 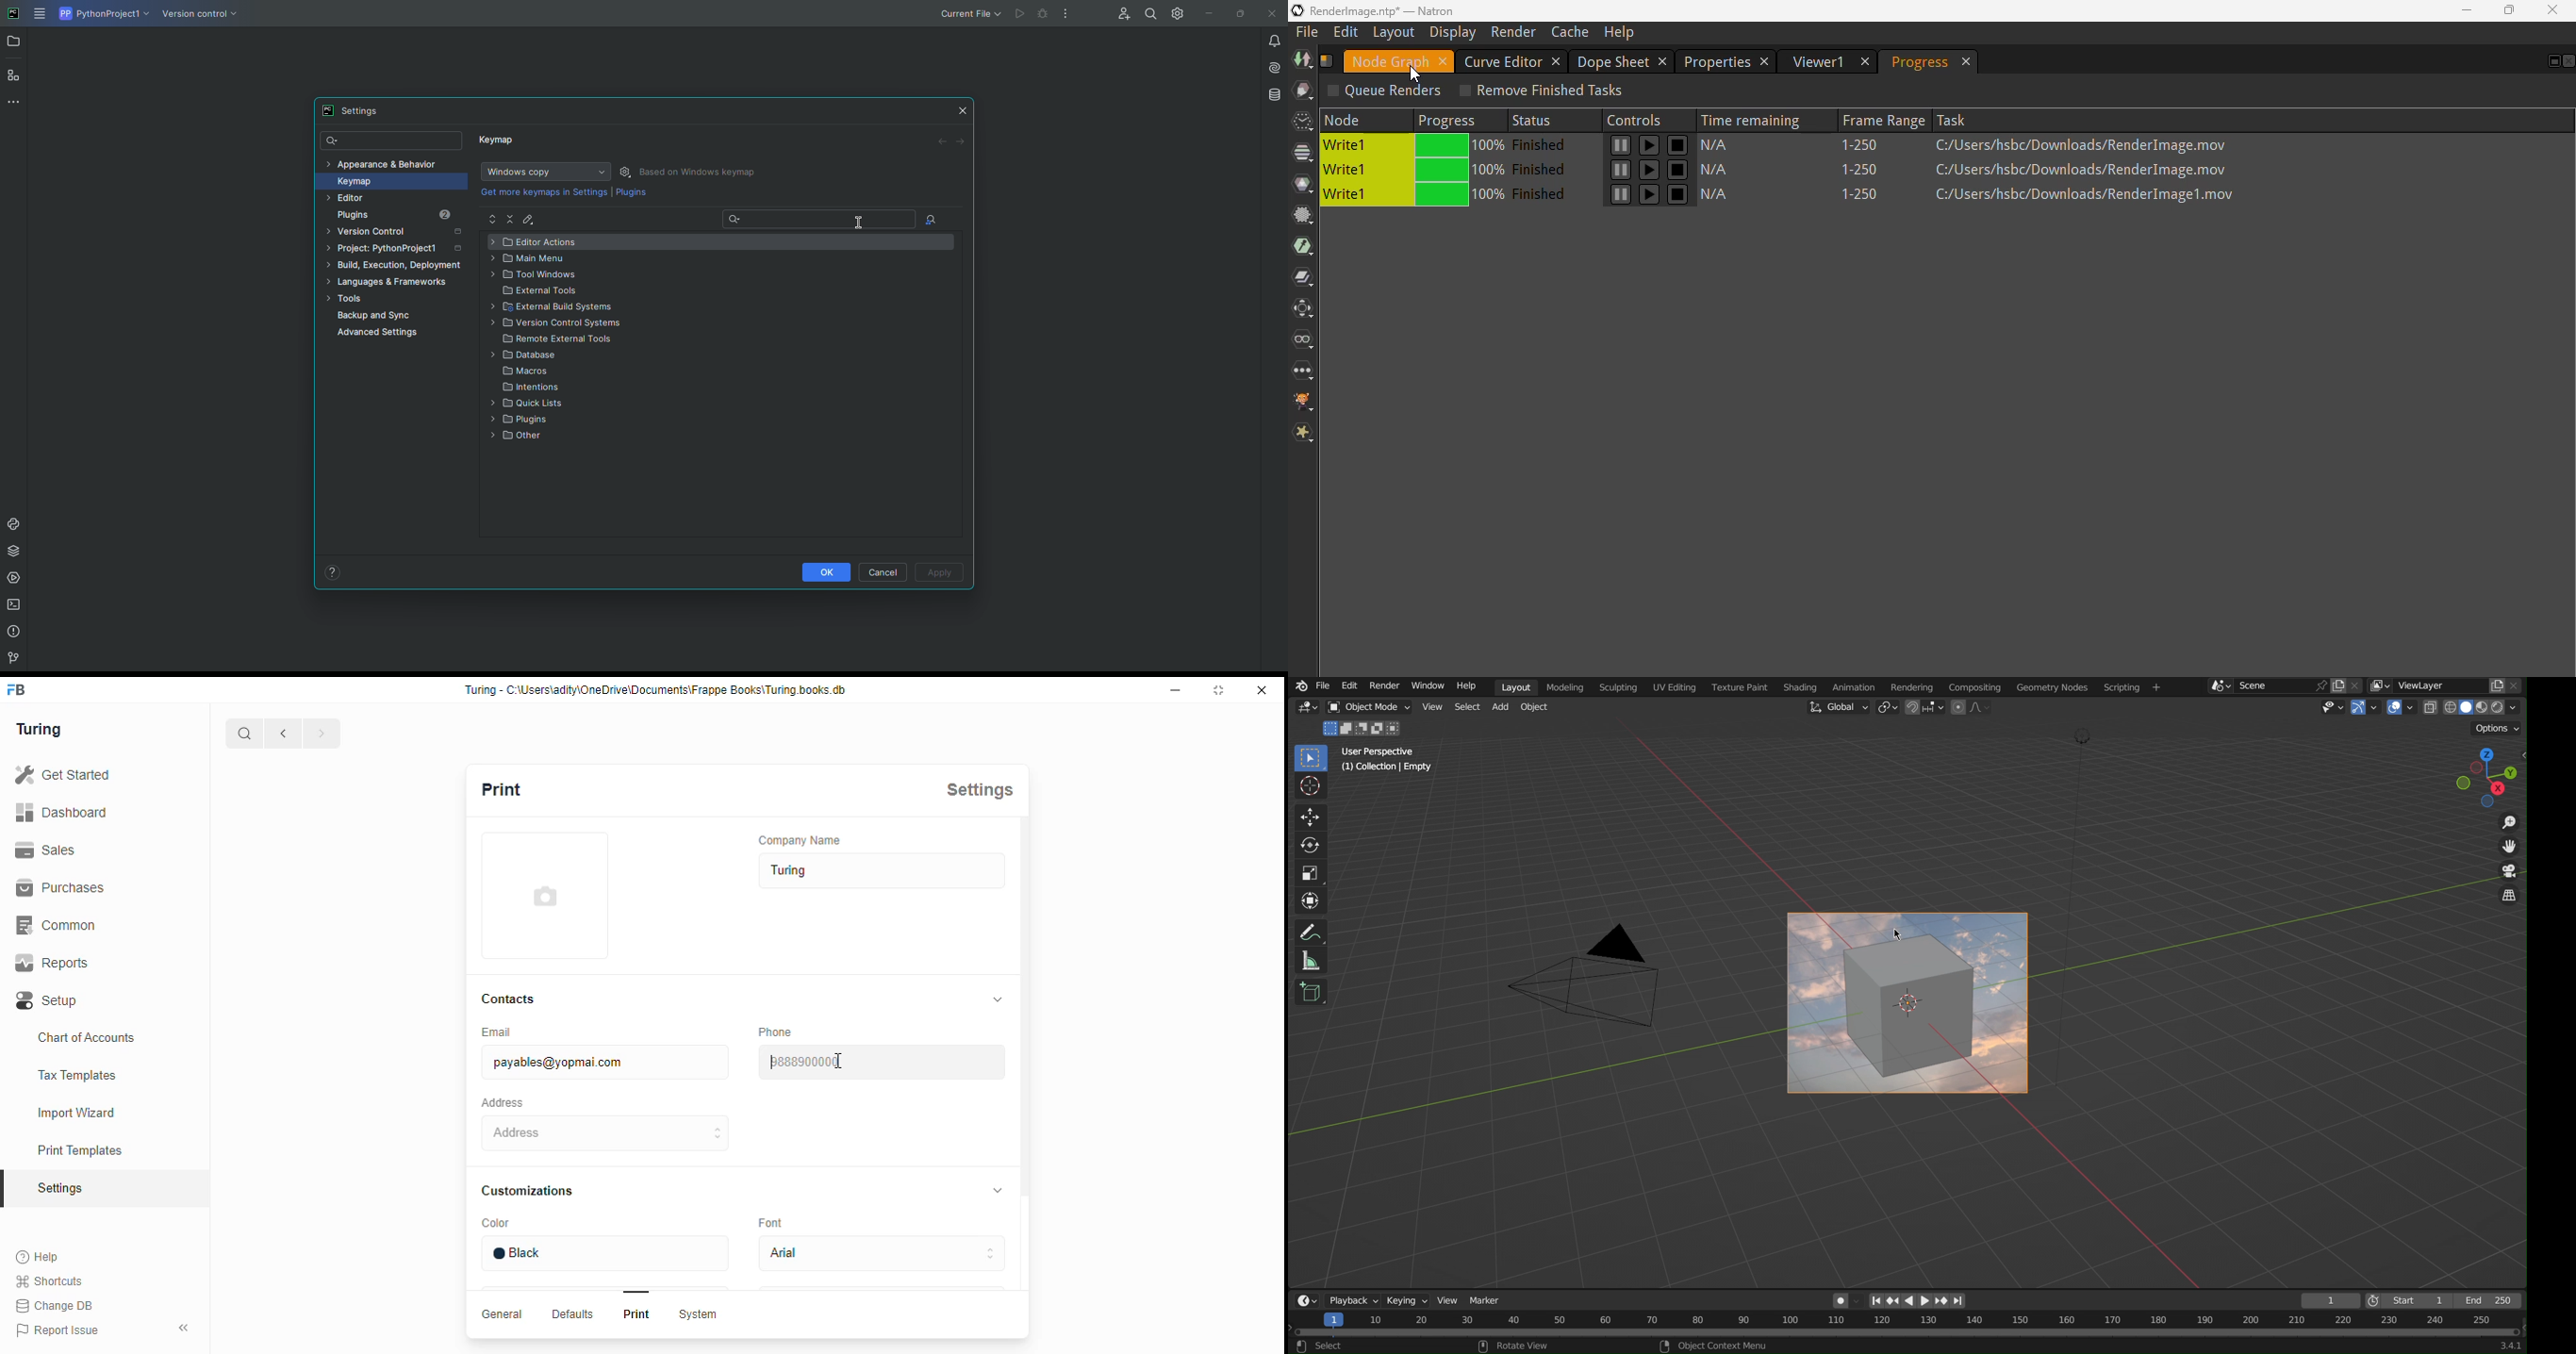 I want to click on End 250, so click(x=2493, y=1298).